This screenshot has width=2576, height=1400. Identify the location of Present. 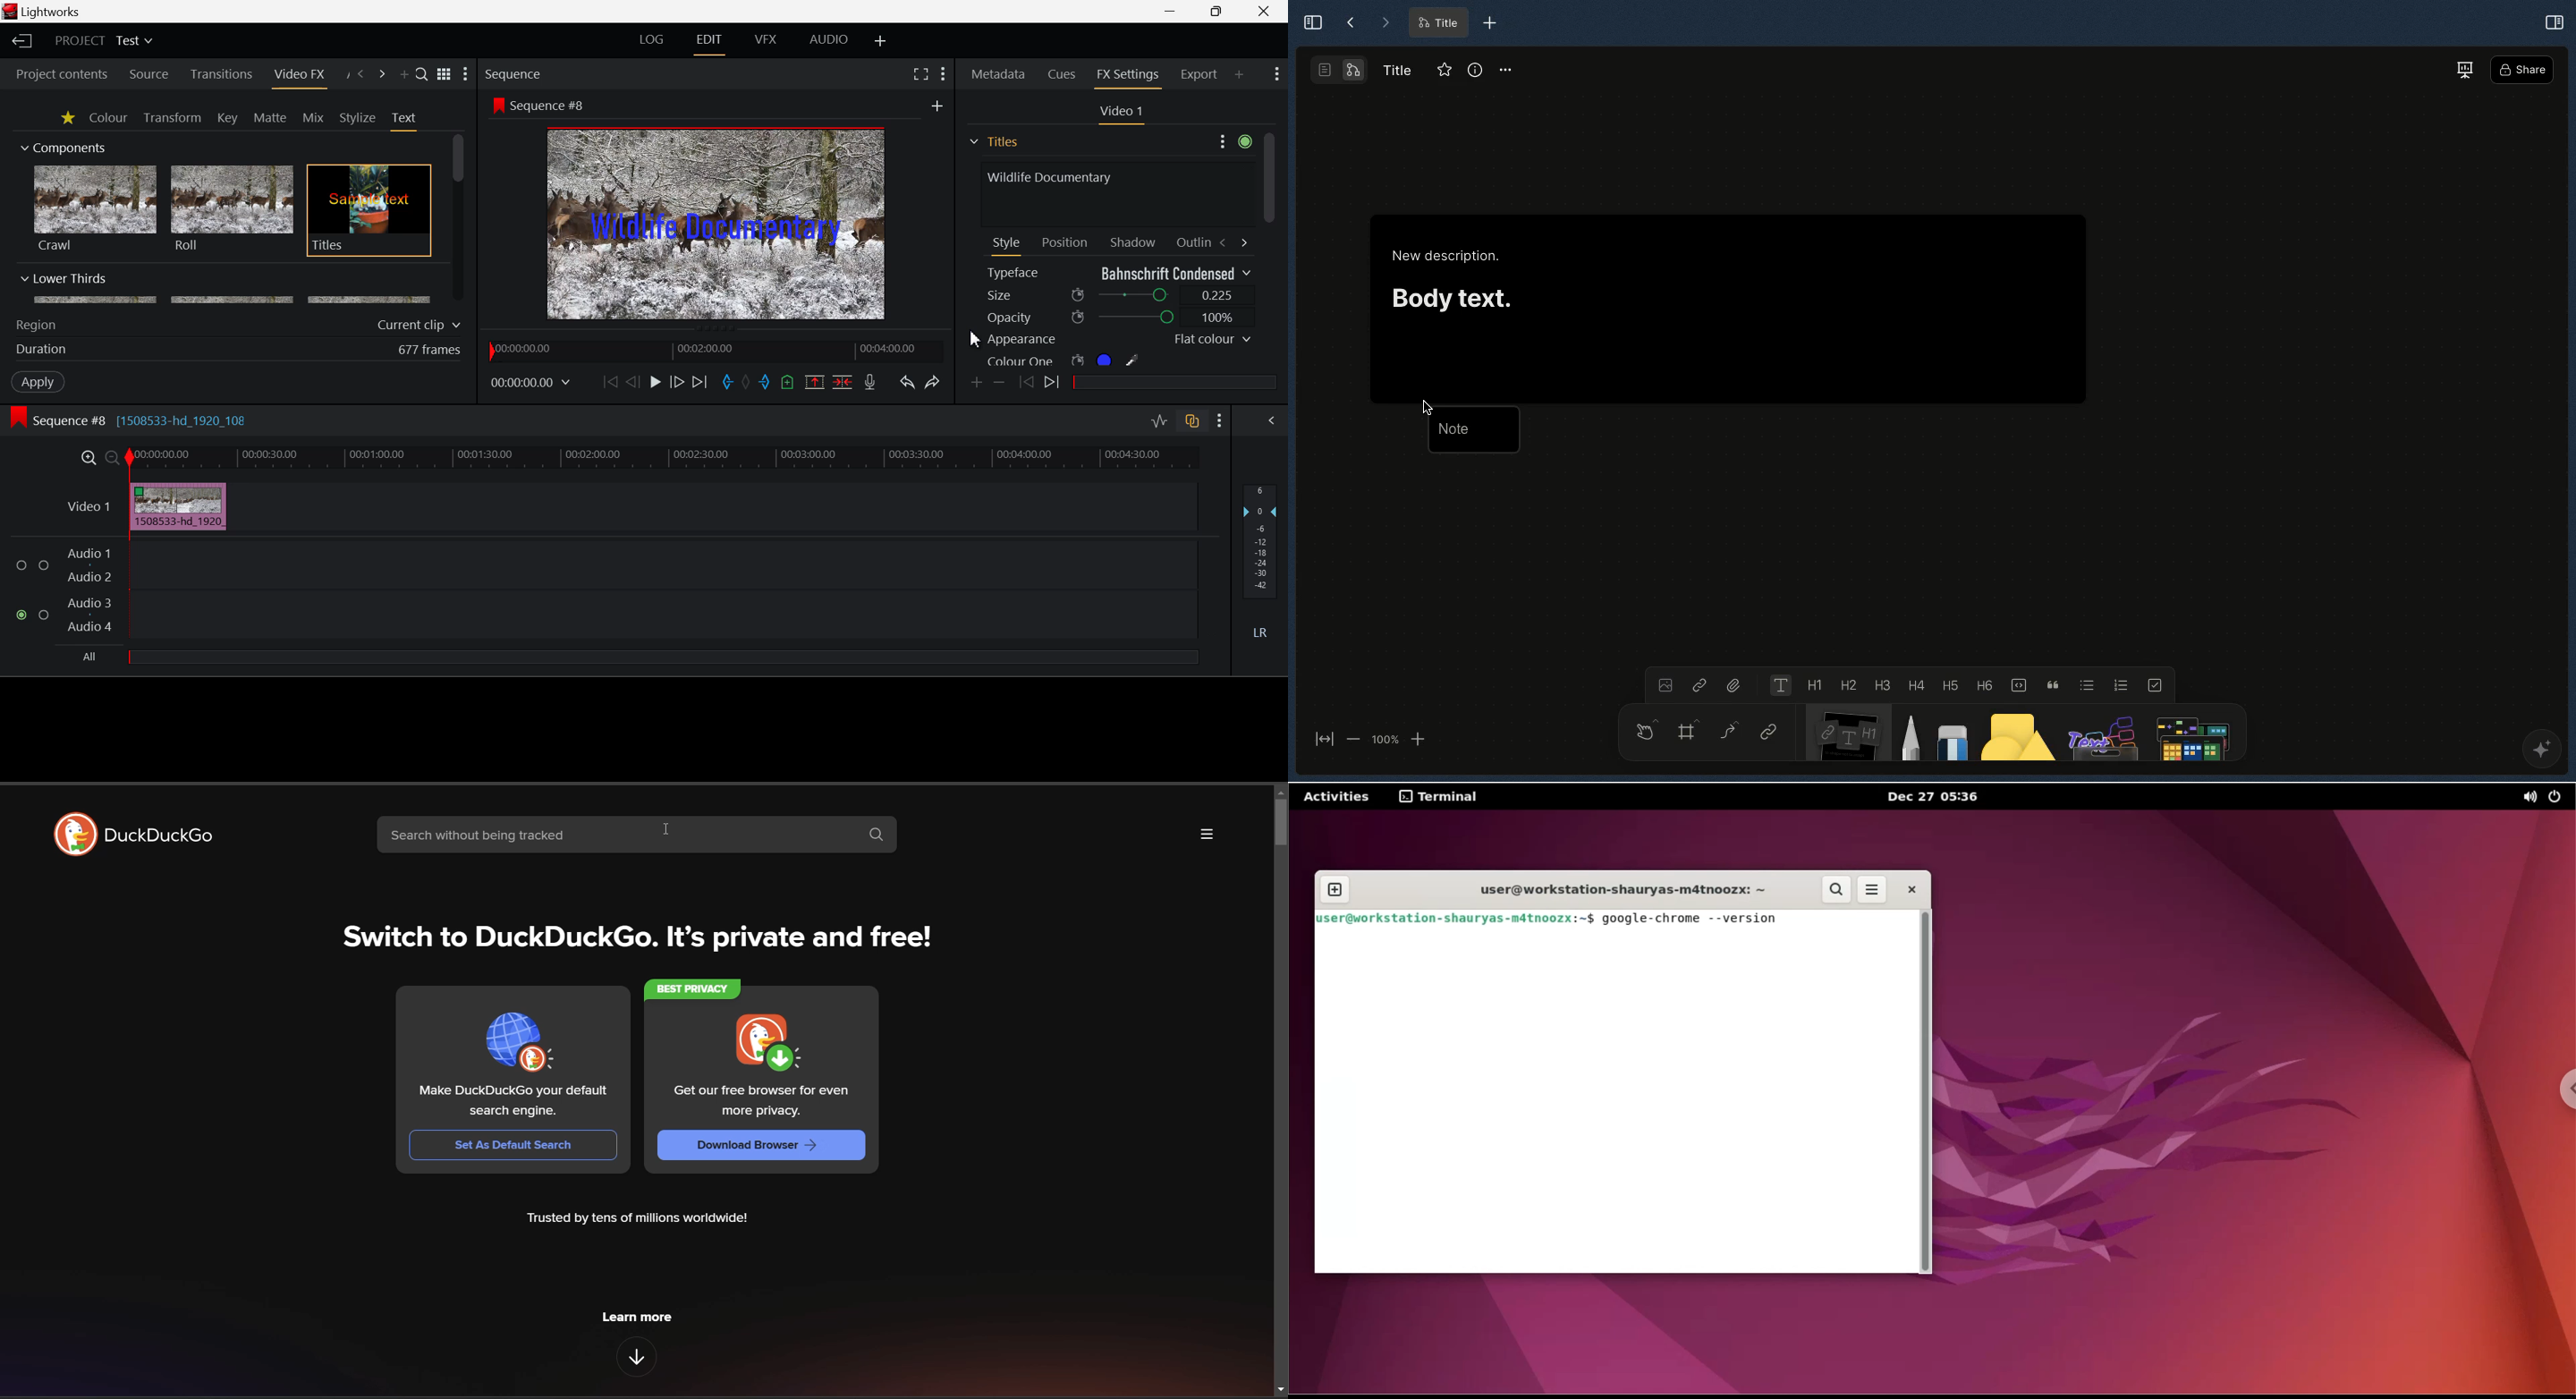
(2464, 69).